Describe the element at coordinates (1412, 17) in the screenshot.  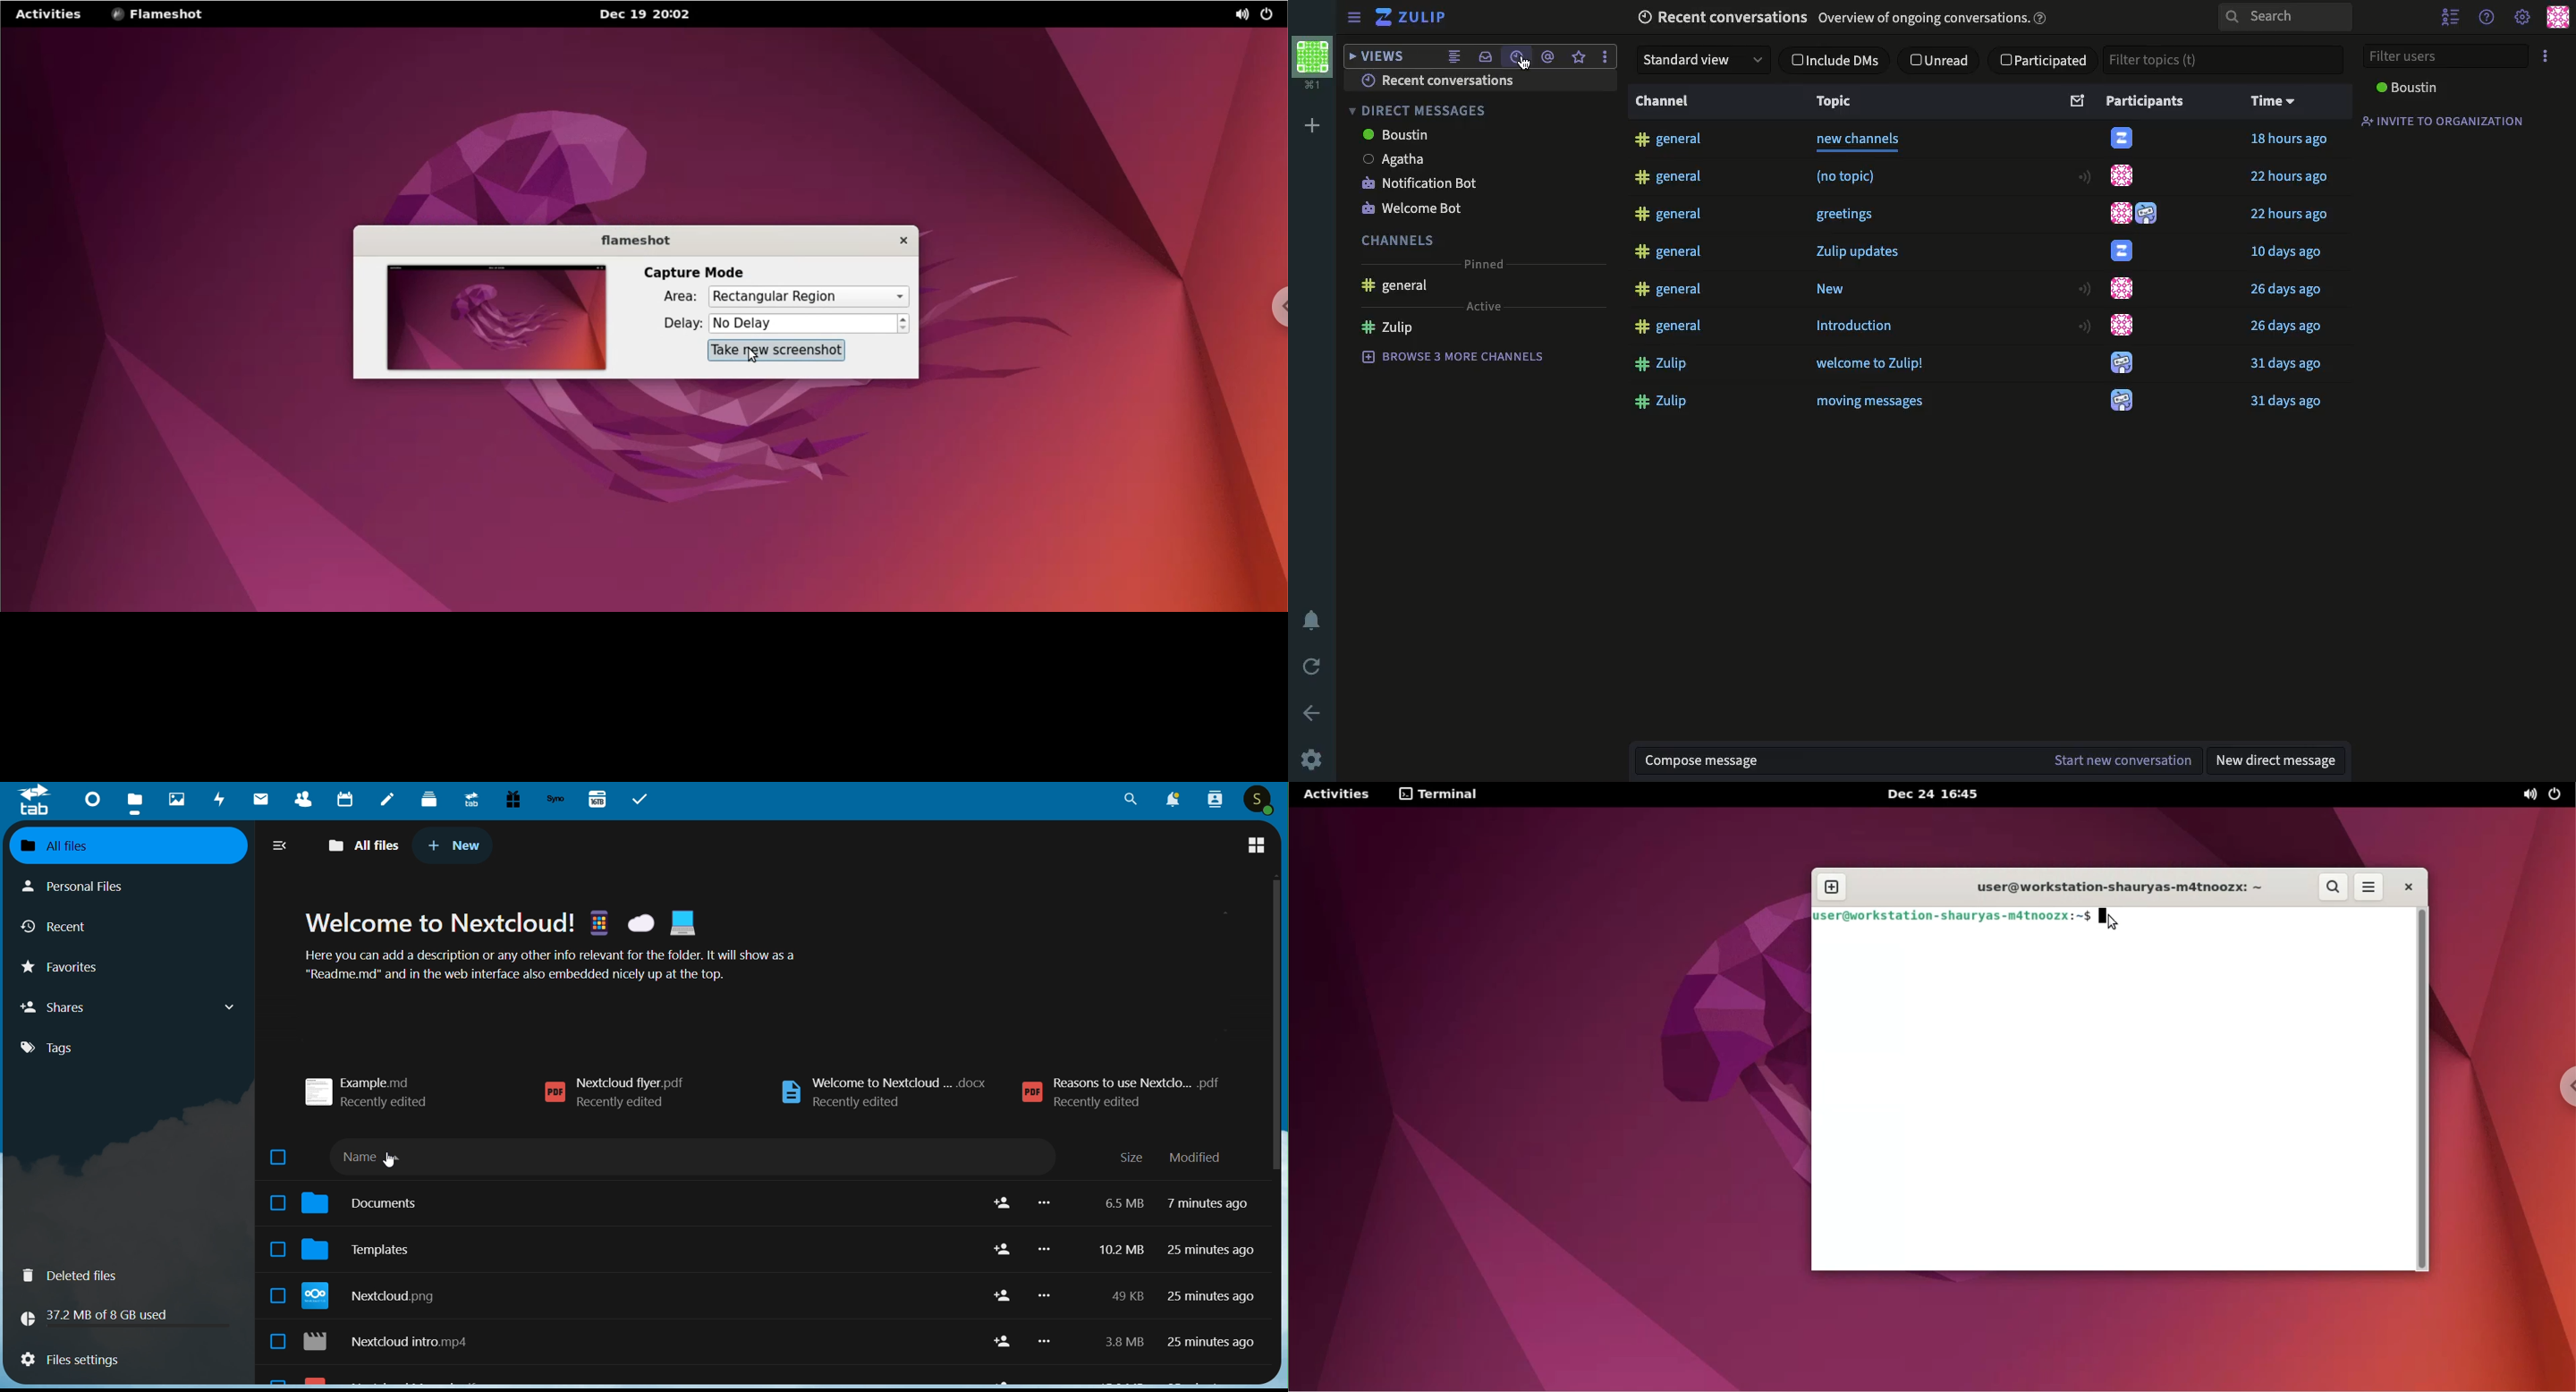
I see `Zulip` at that location.